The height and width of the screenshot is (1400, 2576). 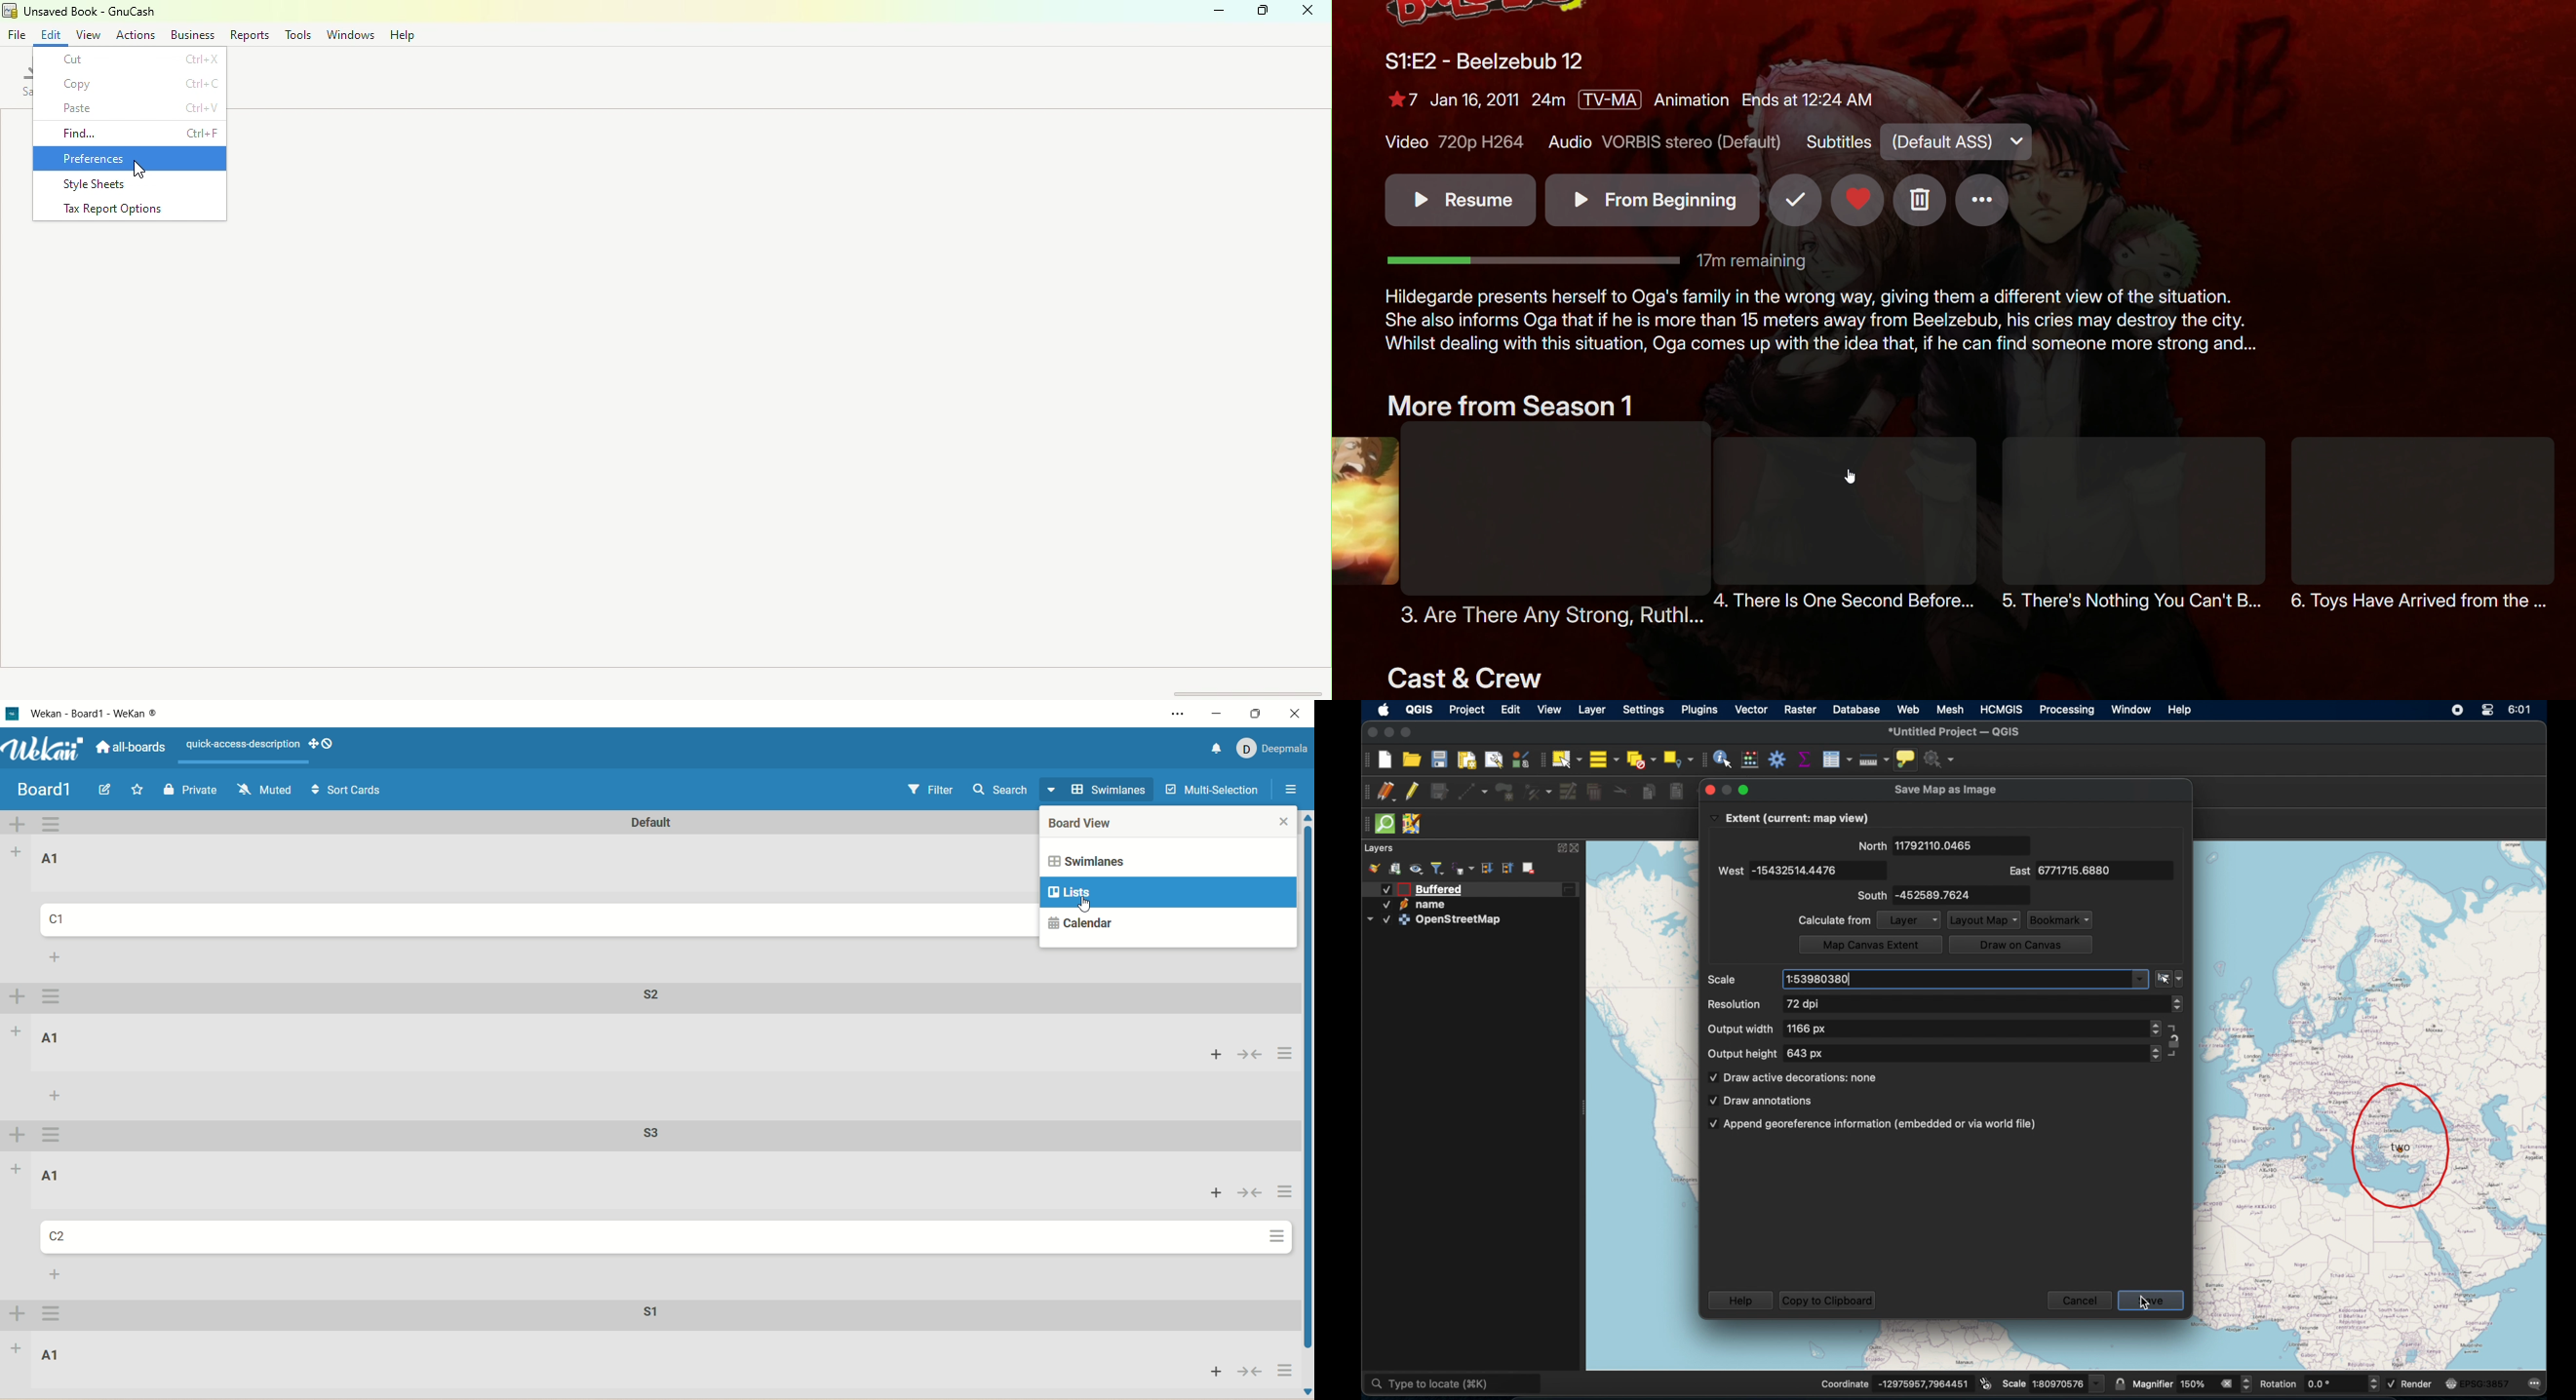 I want to click on Coordinate -13832896,11715938, so click(x=1891, y=1384).